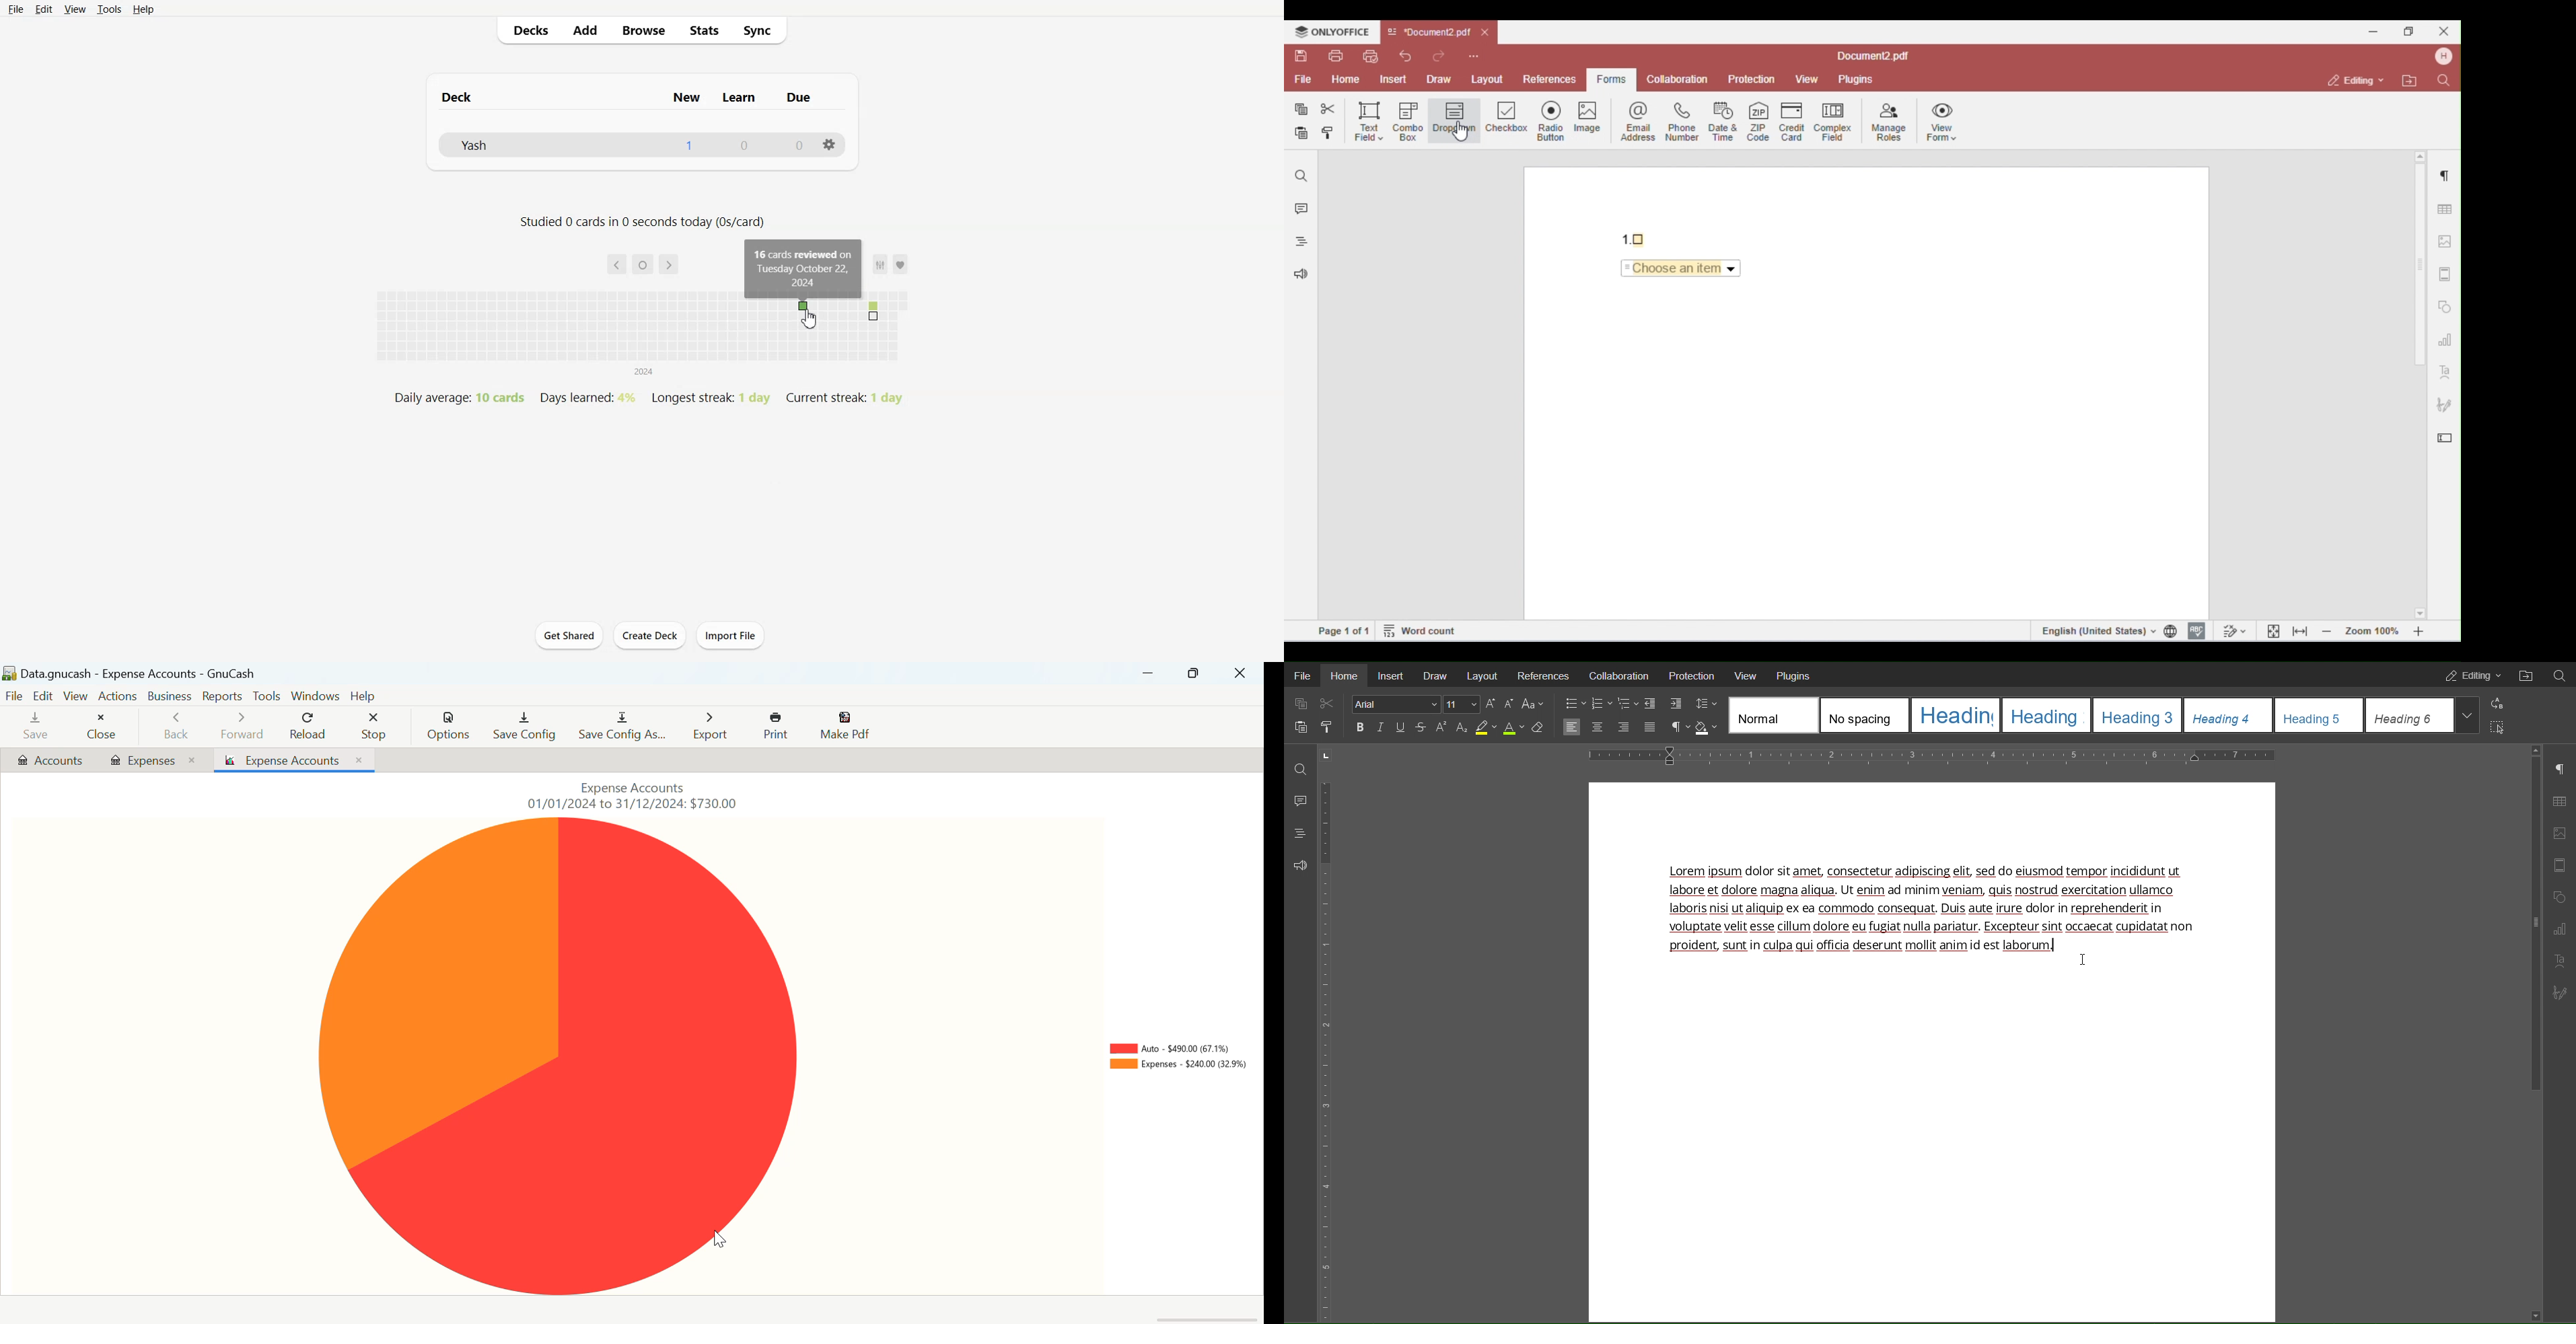  What do you see at coordinates (1773, 716) in the screenshot?
I see `Heading Templates` at bounding box center [1773, 716].